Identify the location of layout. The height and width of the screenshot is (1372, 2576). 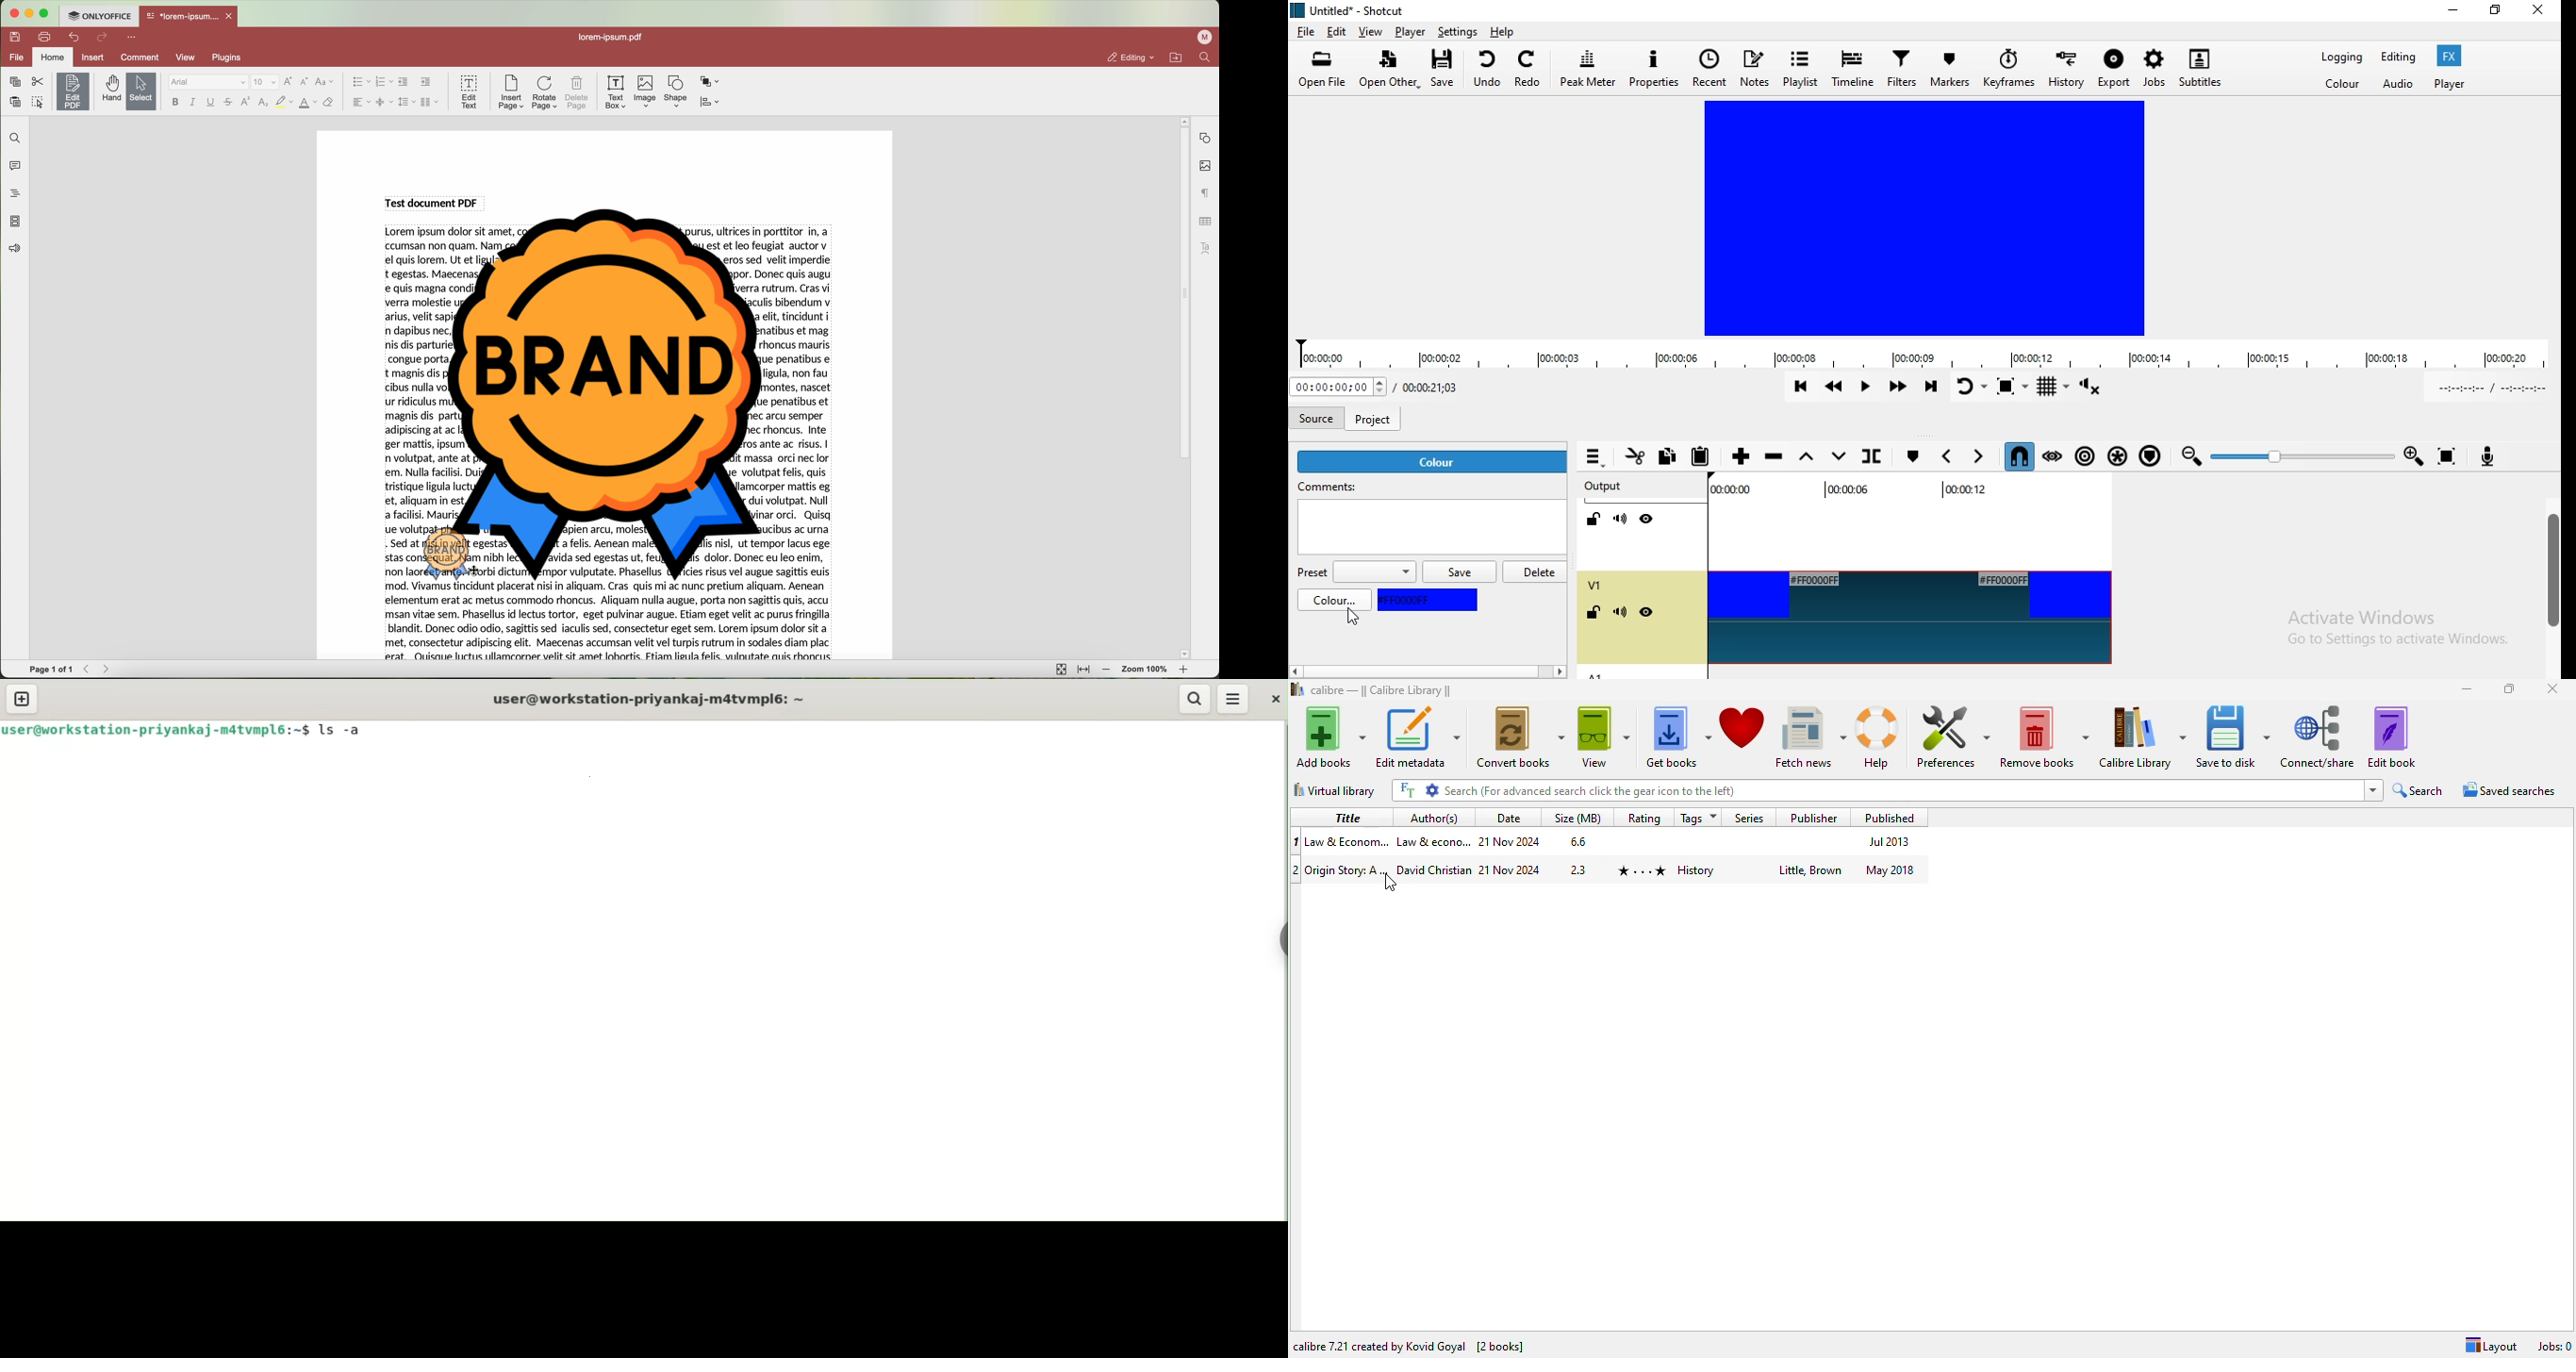
(2491, 1346).